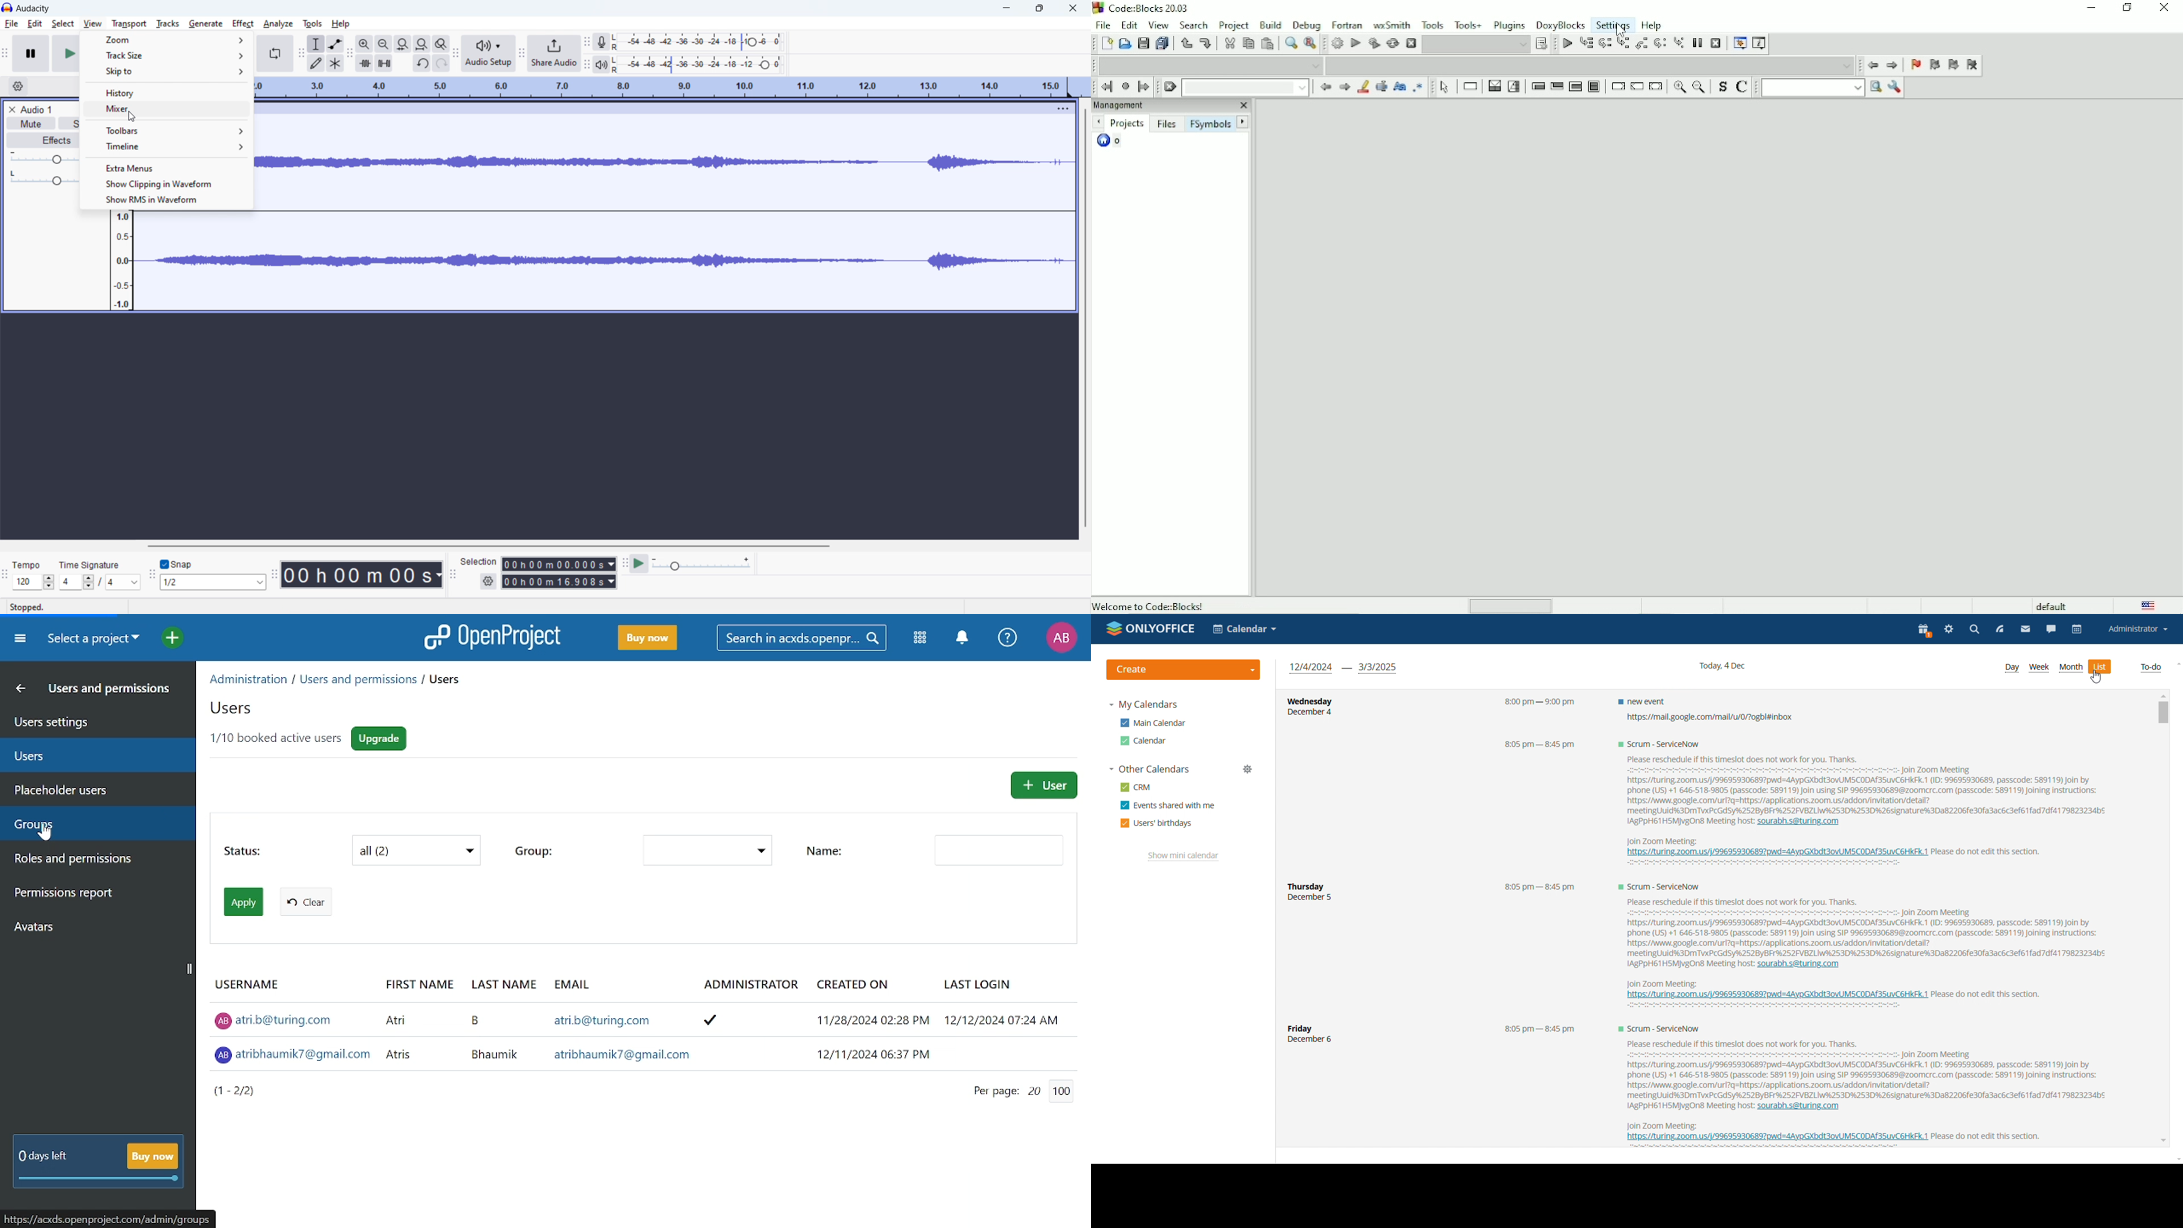  What do you see at coordinates (618, 52) in the screenshot?
I see `L R L R` at bounding box center [618, 52].